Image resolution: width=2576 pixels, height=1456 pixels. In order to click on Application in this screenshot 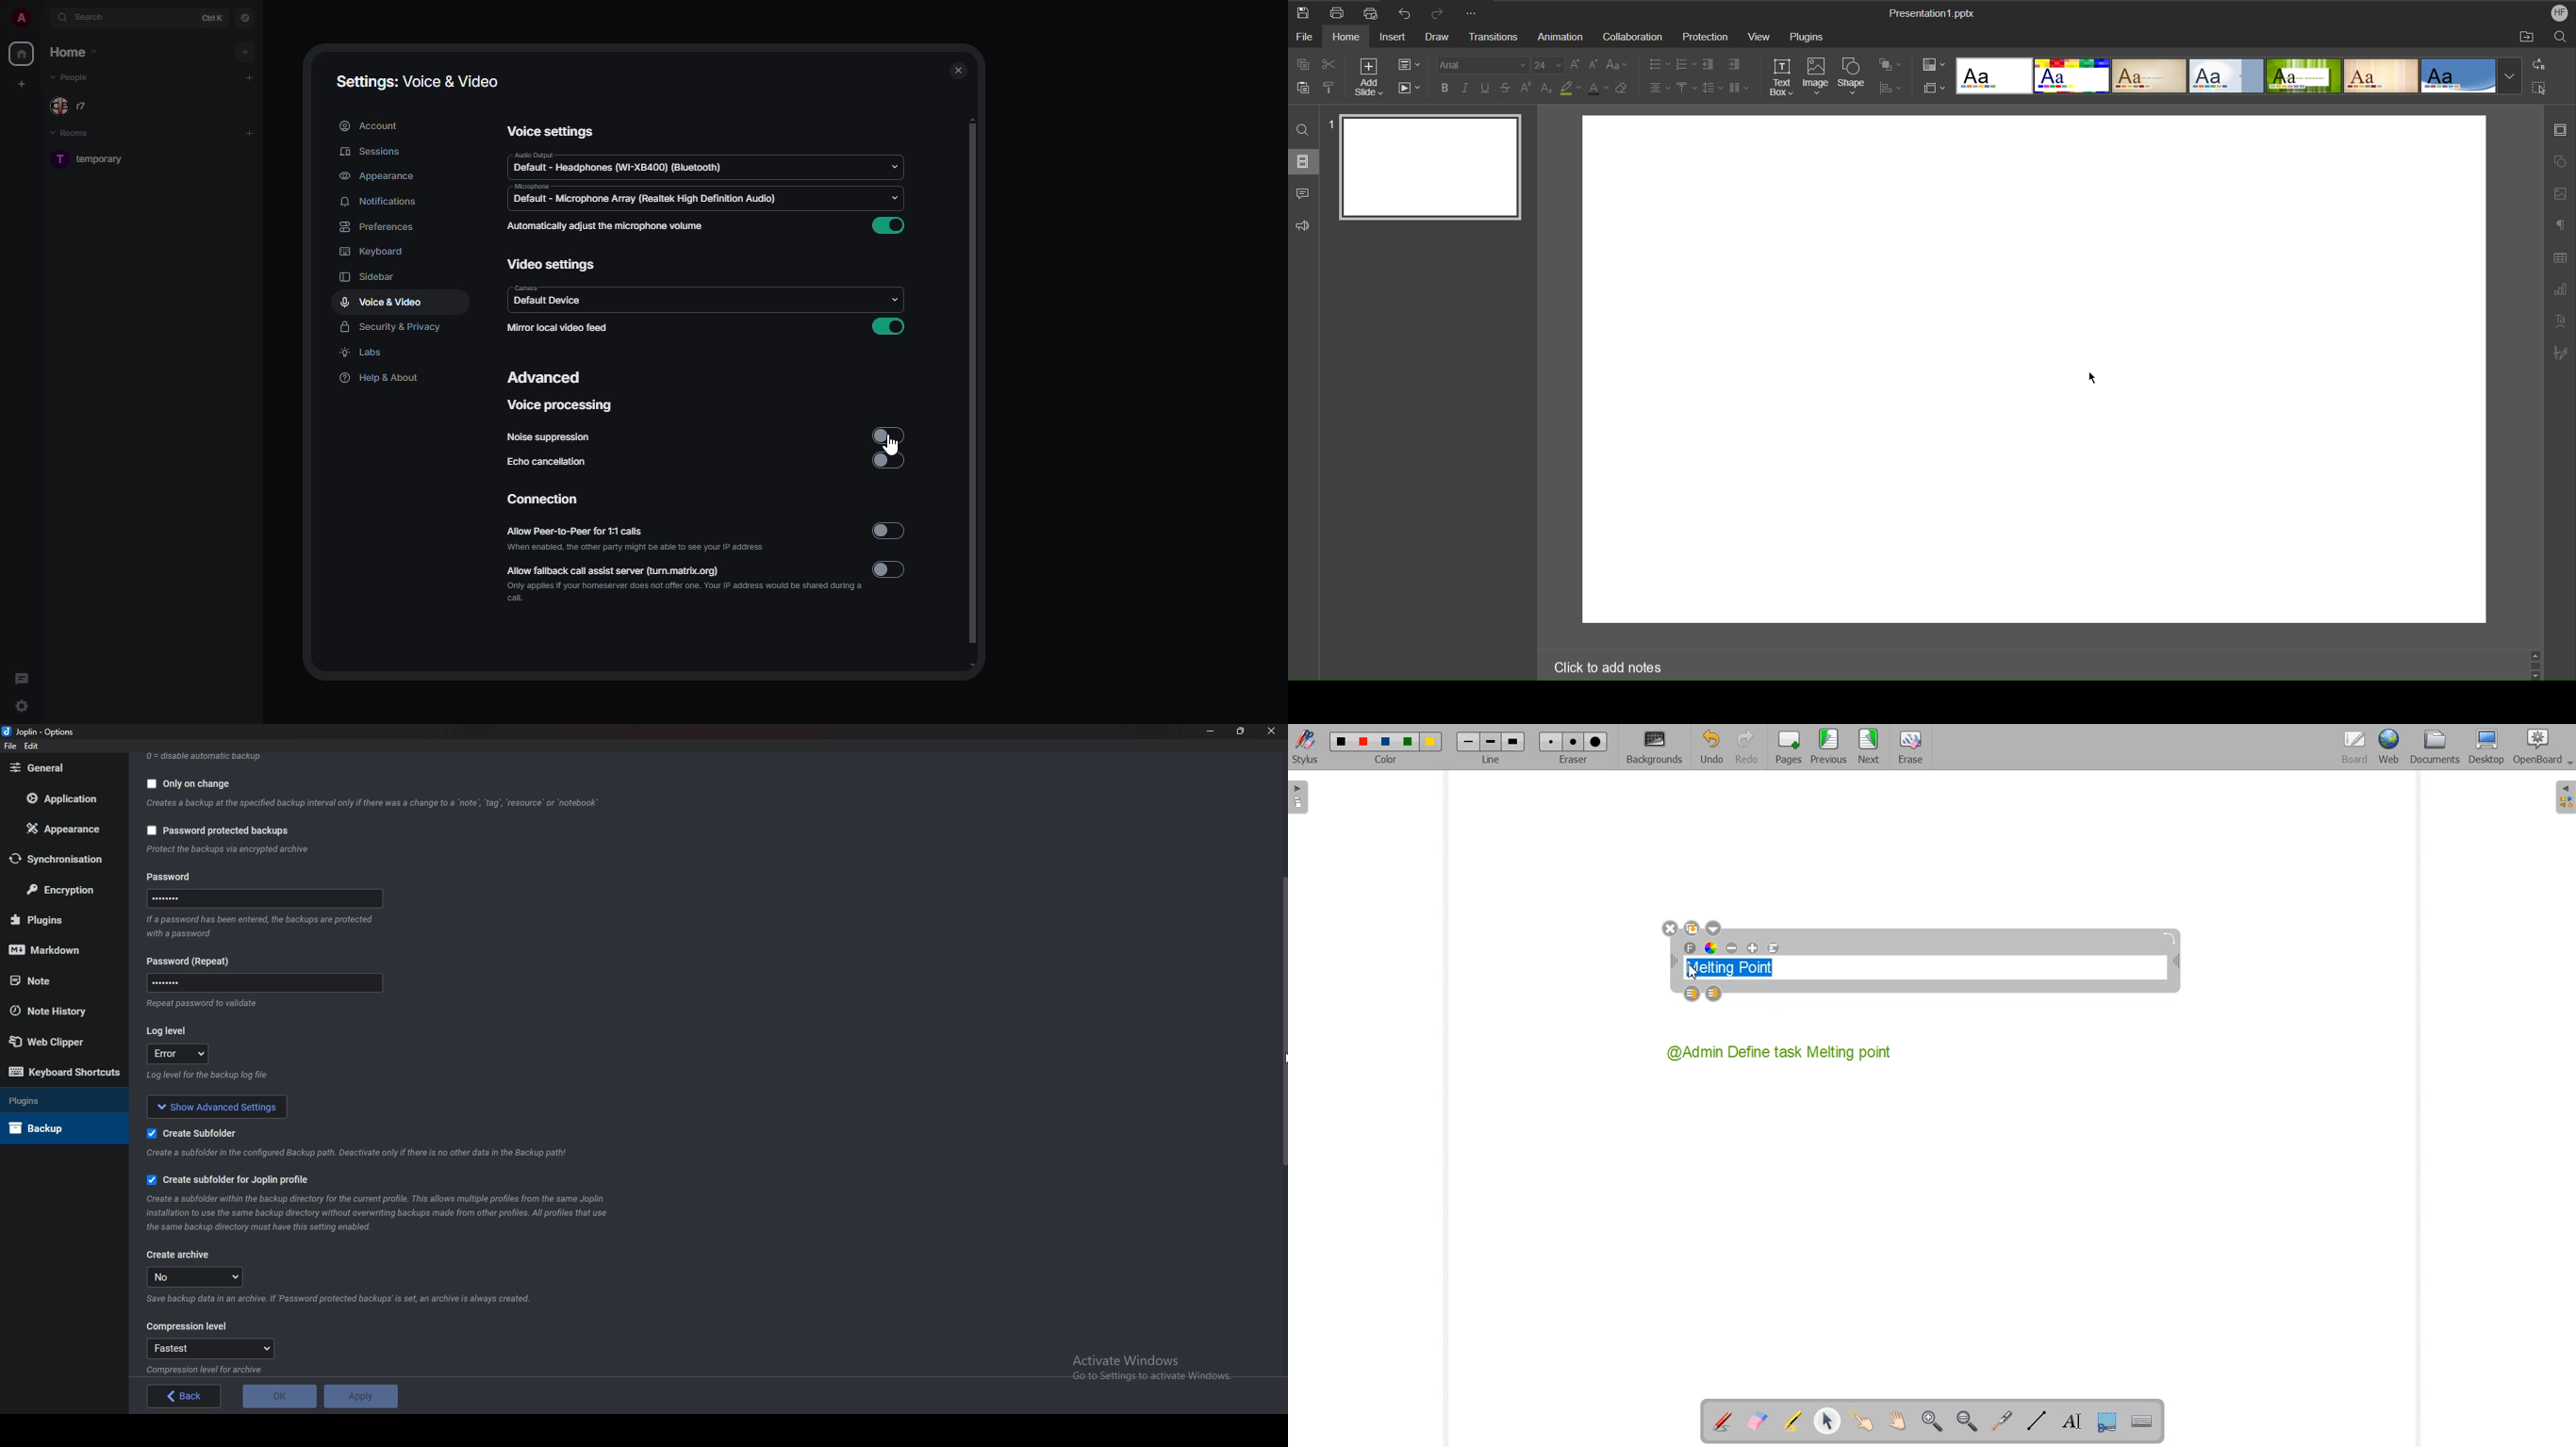, I will do `click(68, 798)`.